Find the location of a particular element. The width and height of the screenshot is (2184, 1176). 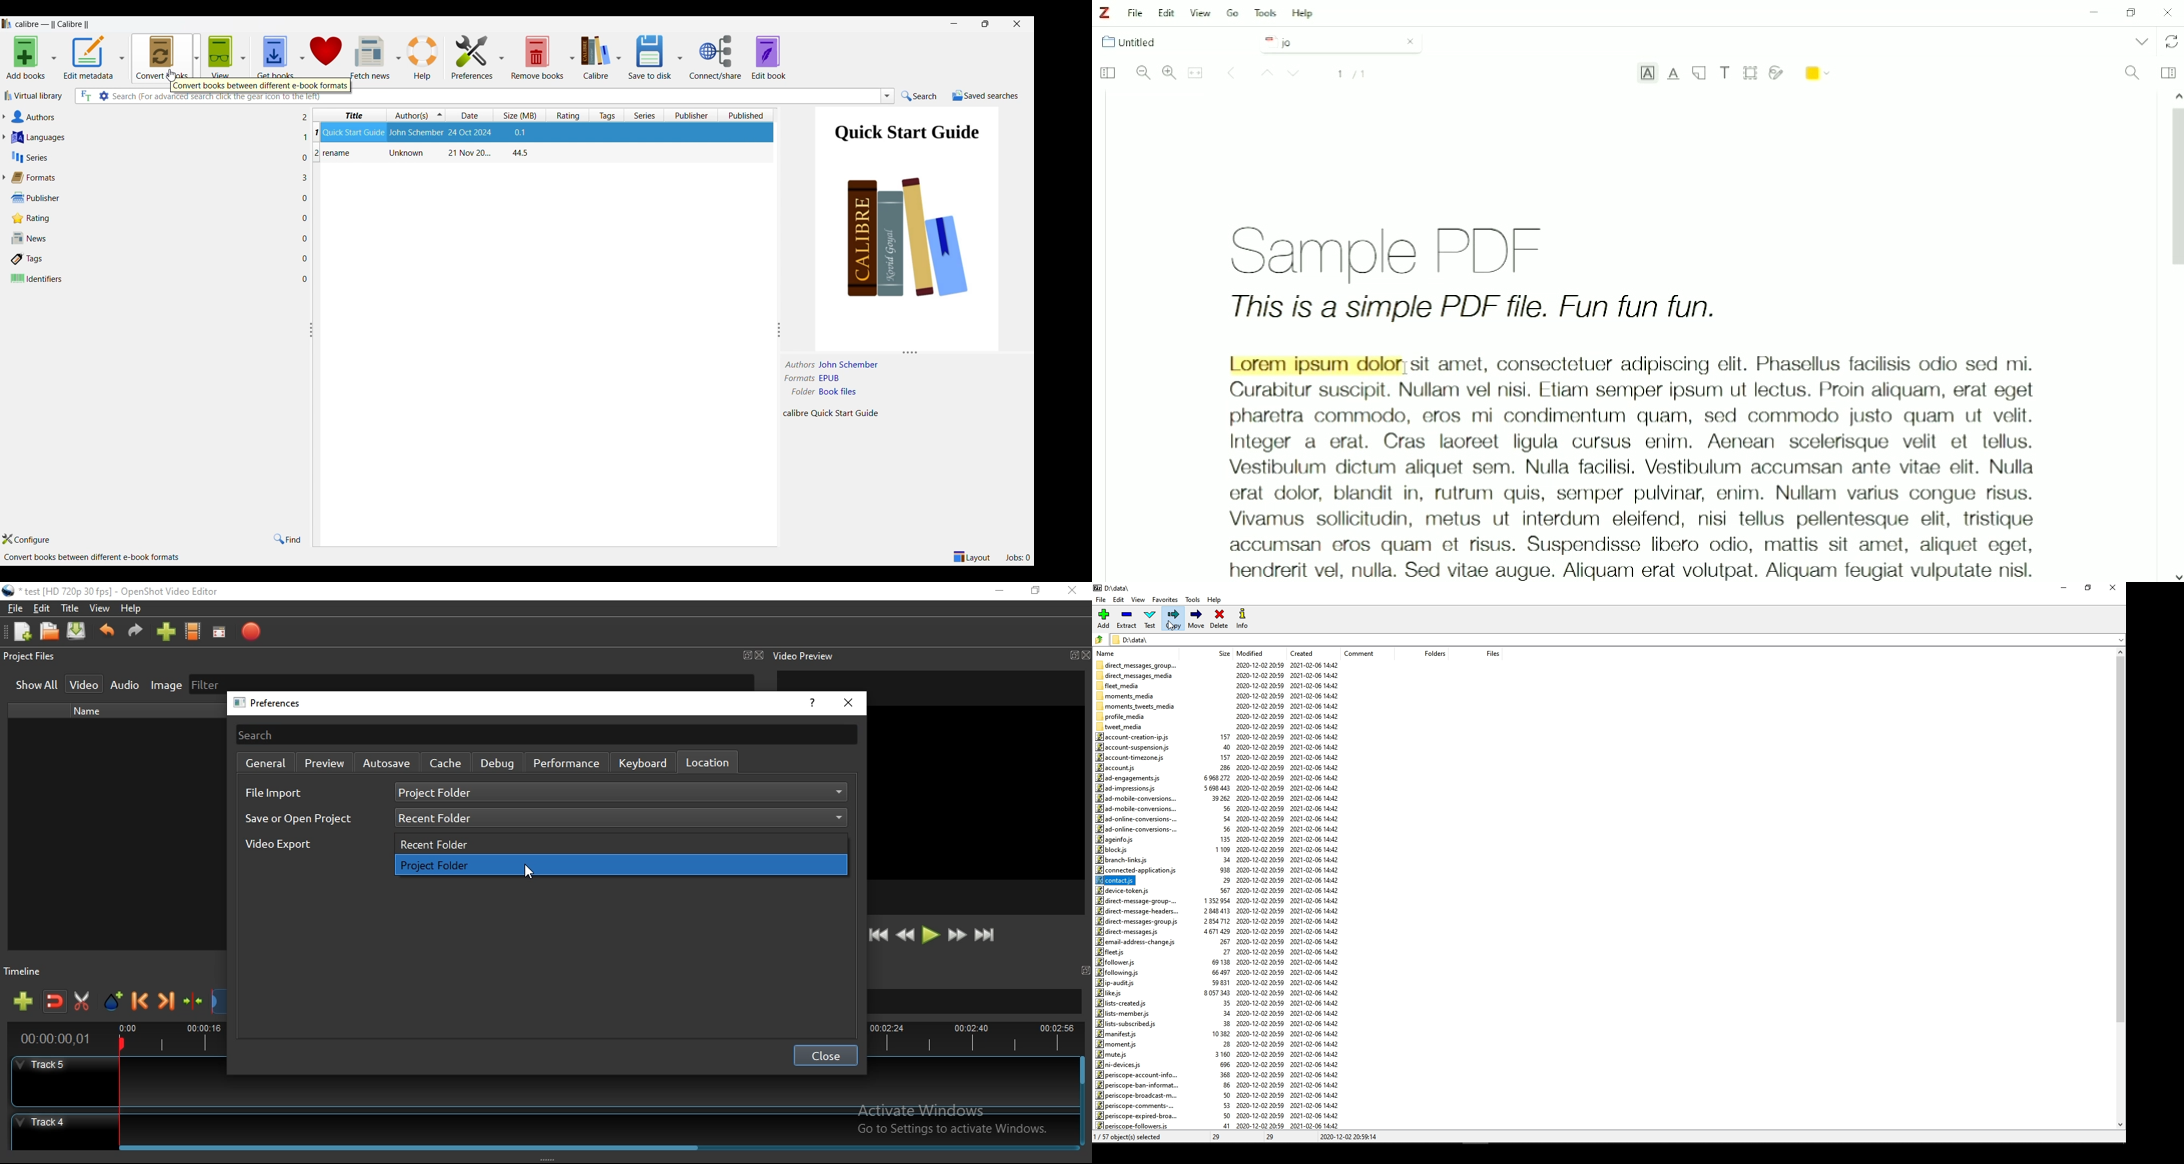

restore is located at coordinates (985, 24).